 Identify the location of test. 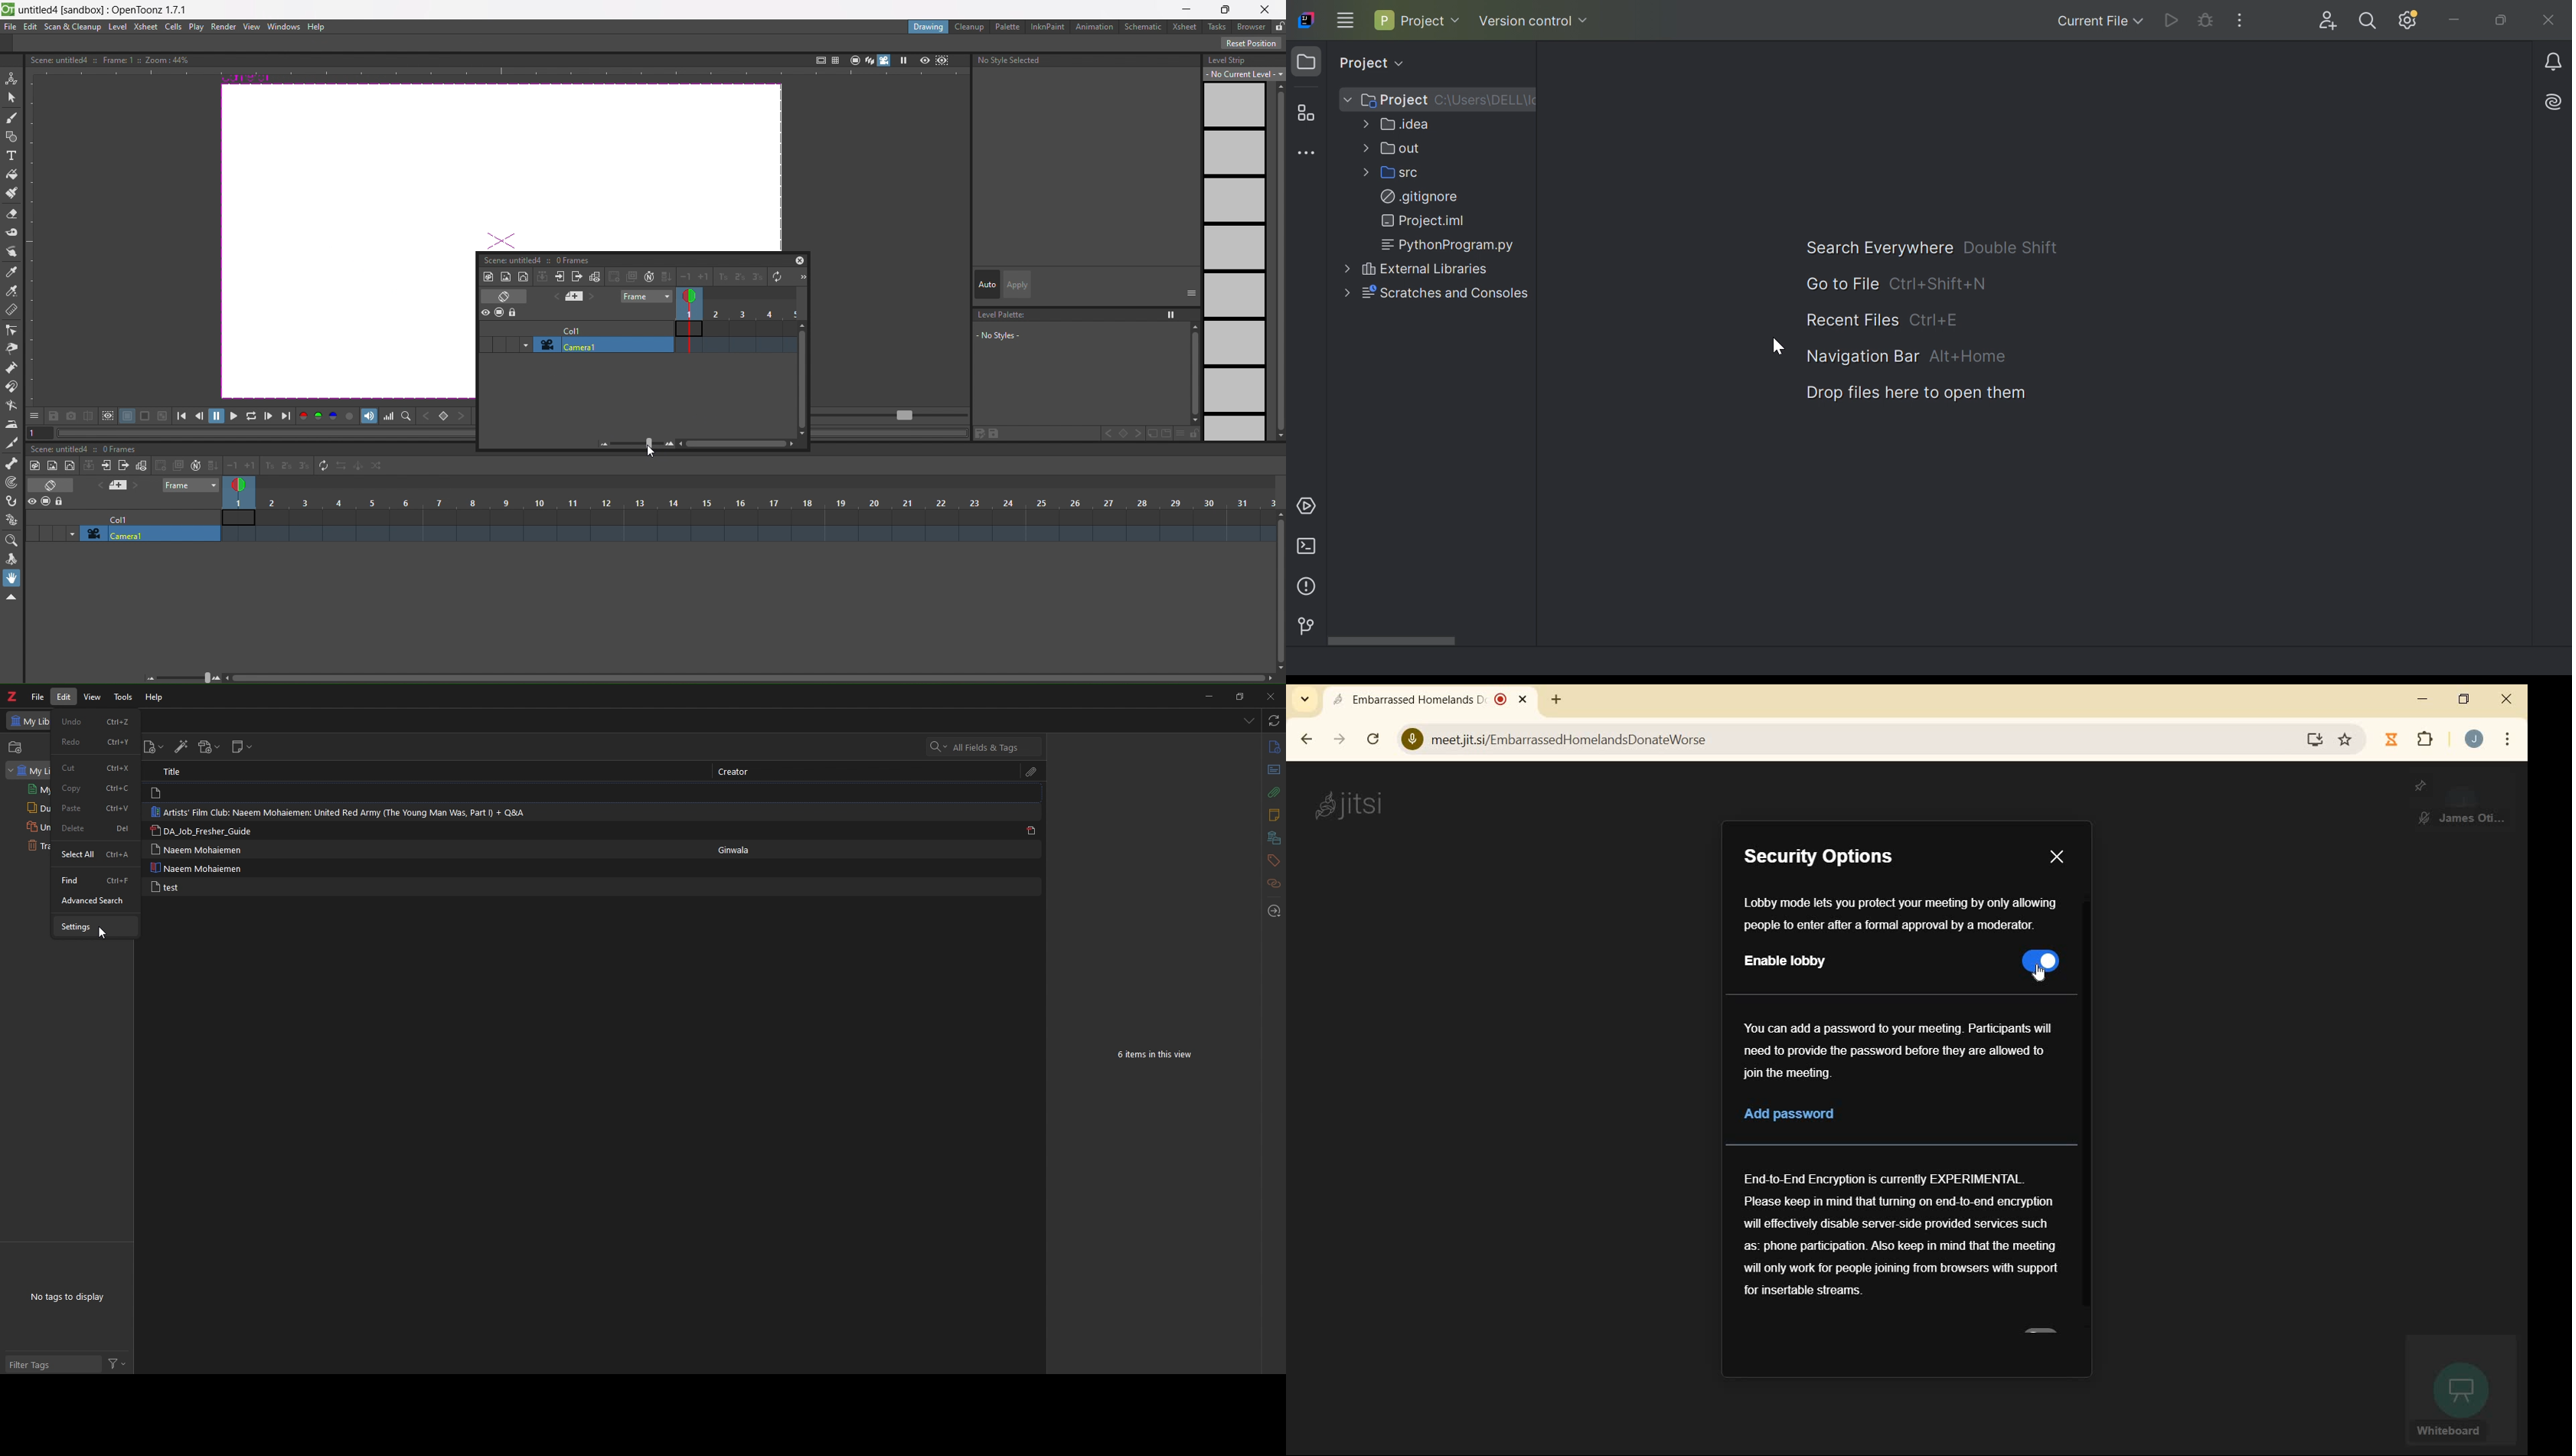
(163, 887).